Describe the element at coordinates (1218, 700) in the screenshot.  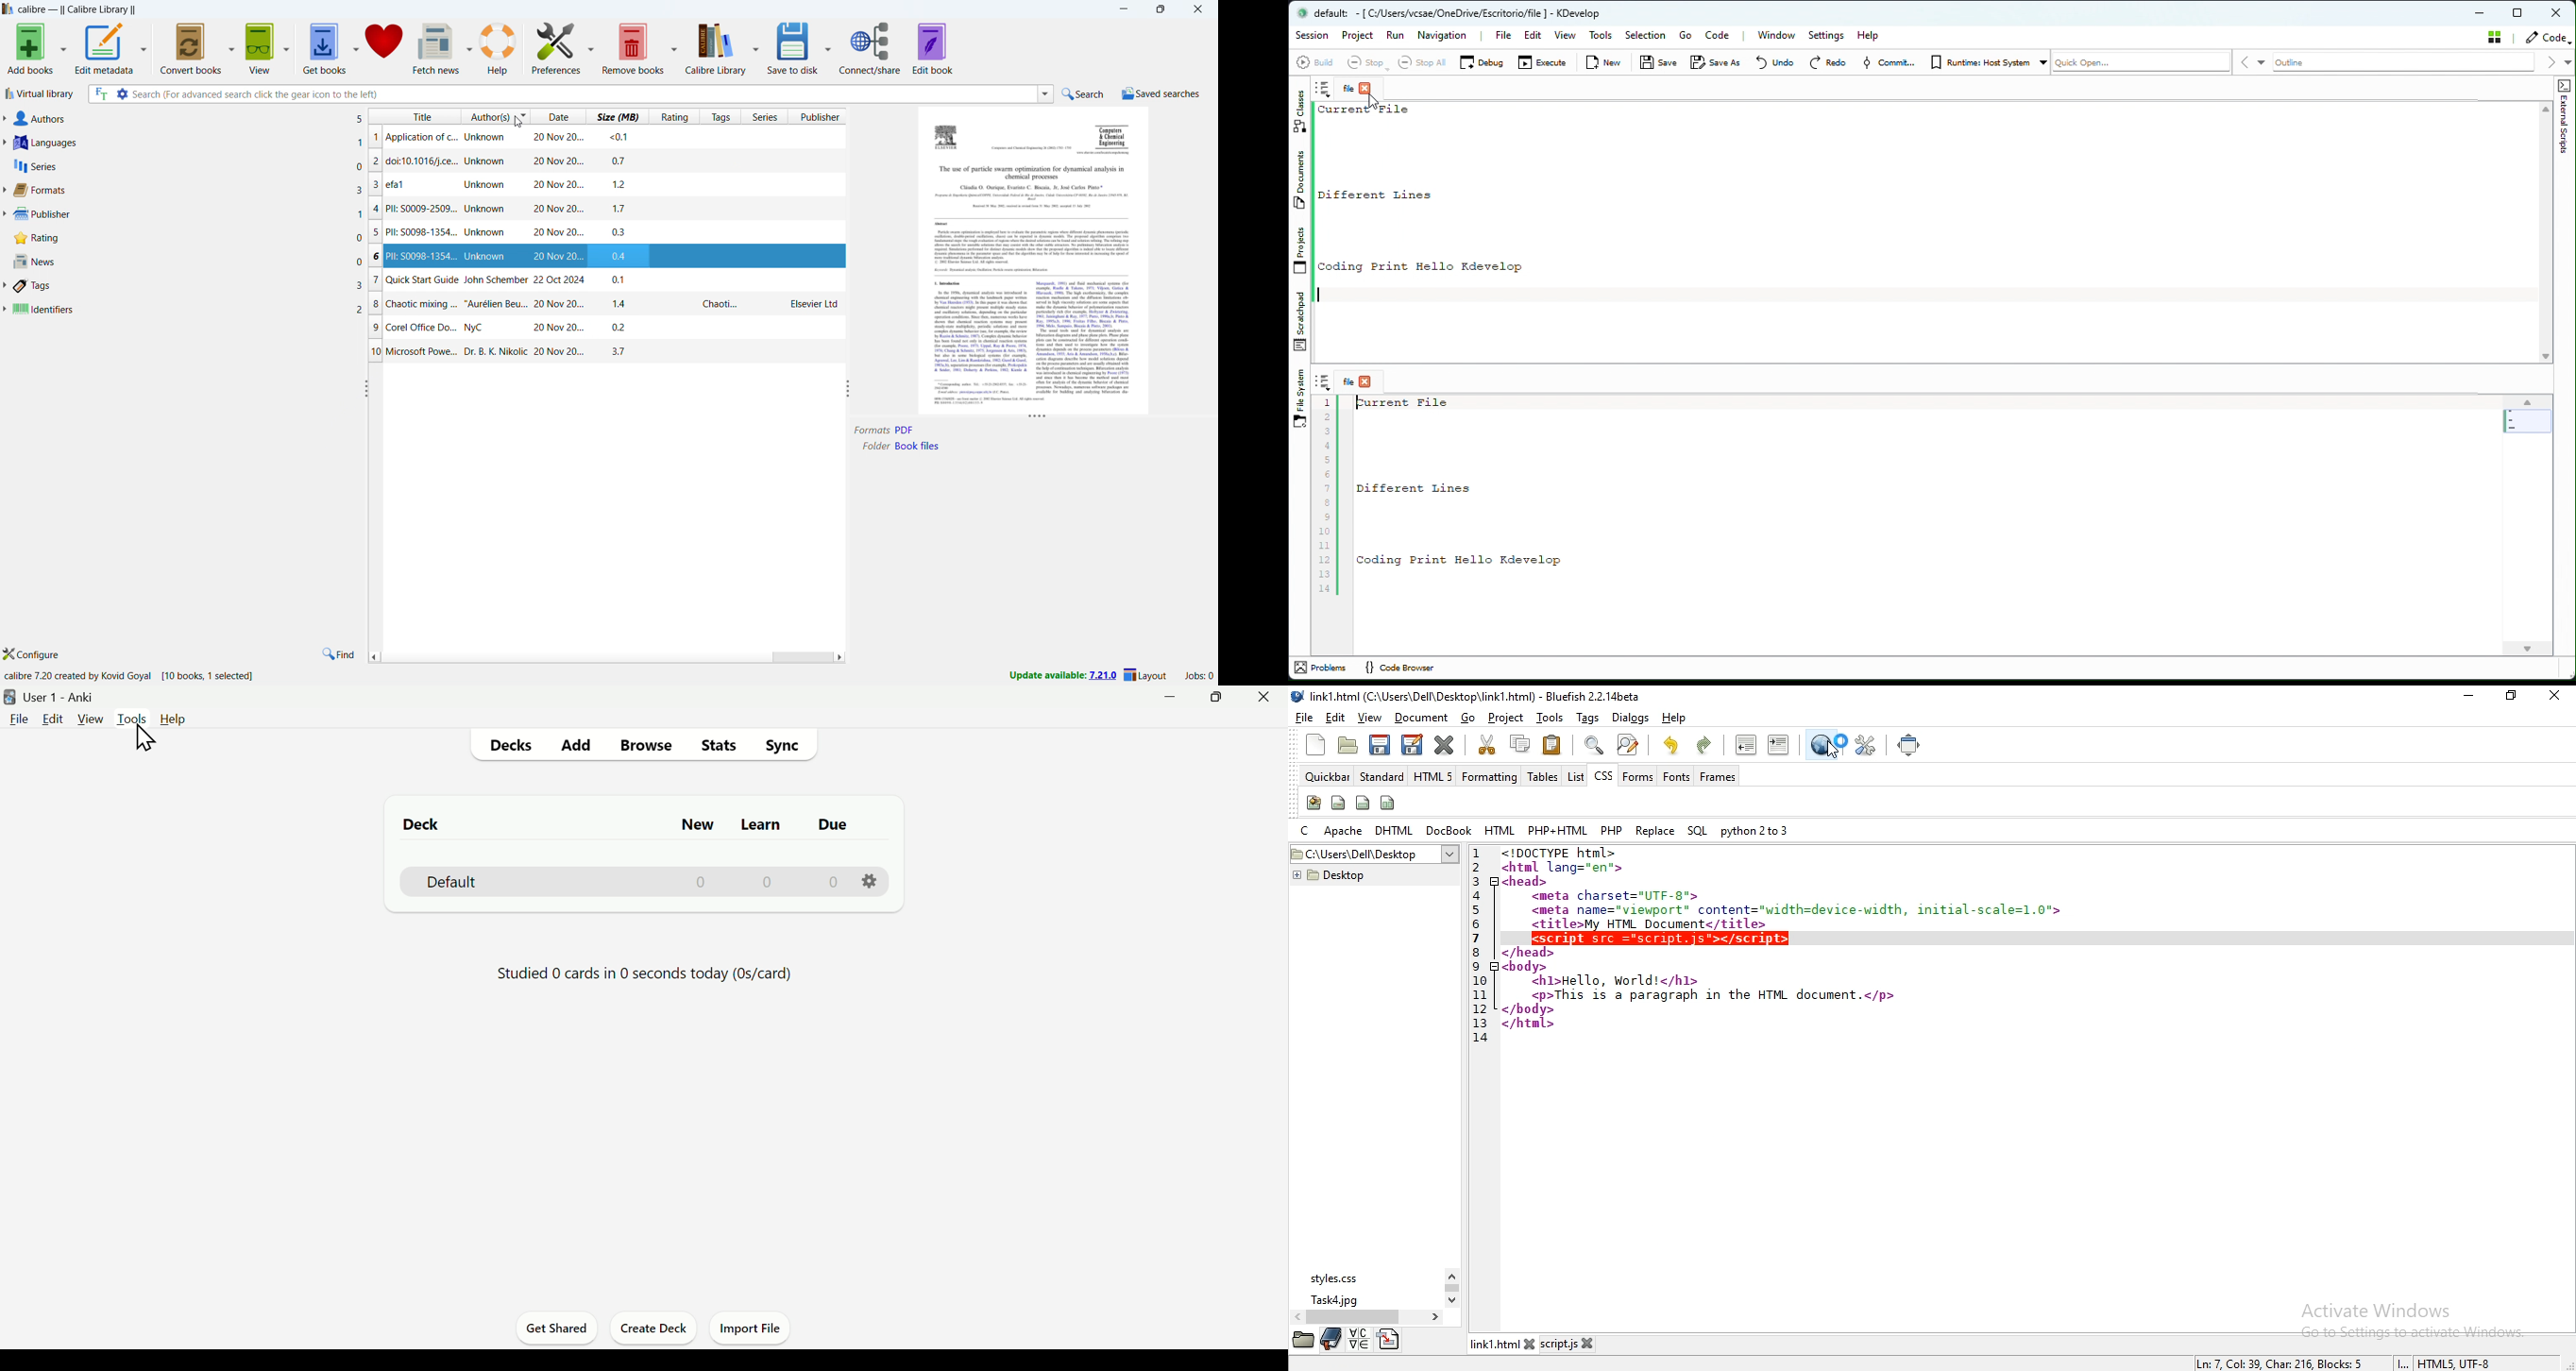
I see `Maximize` at that location.